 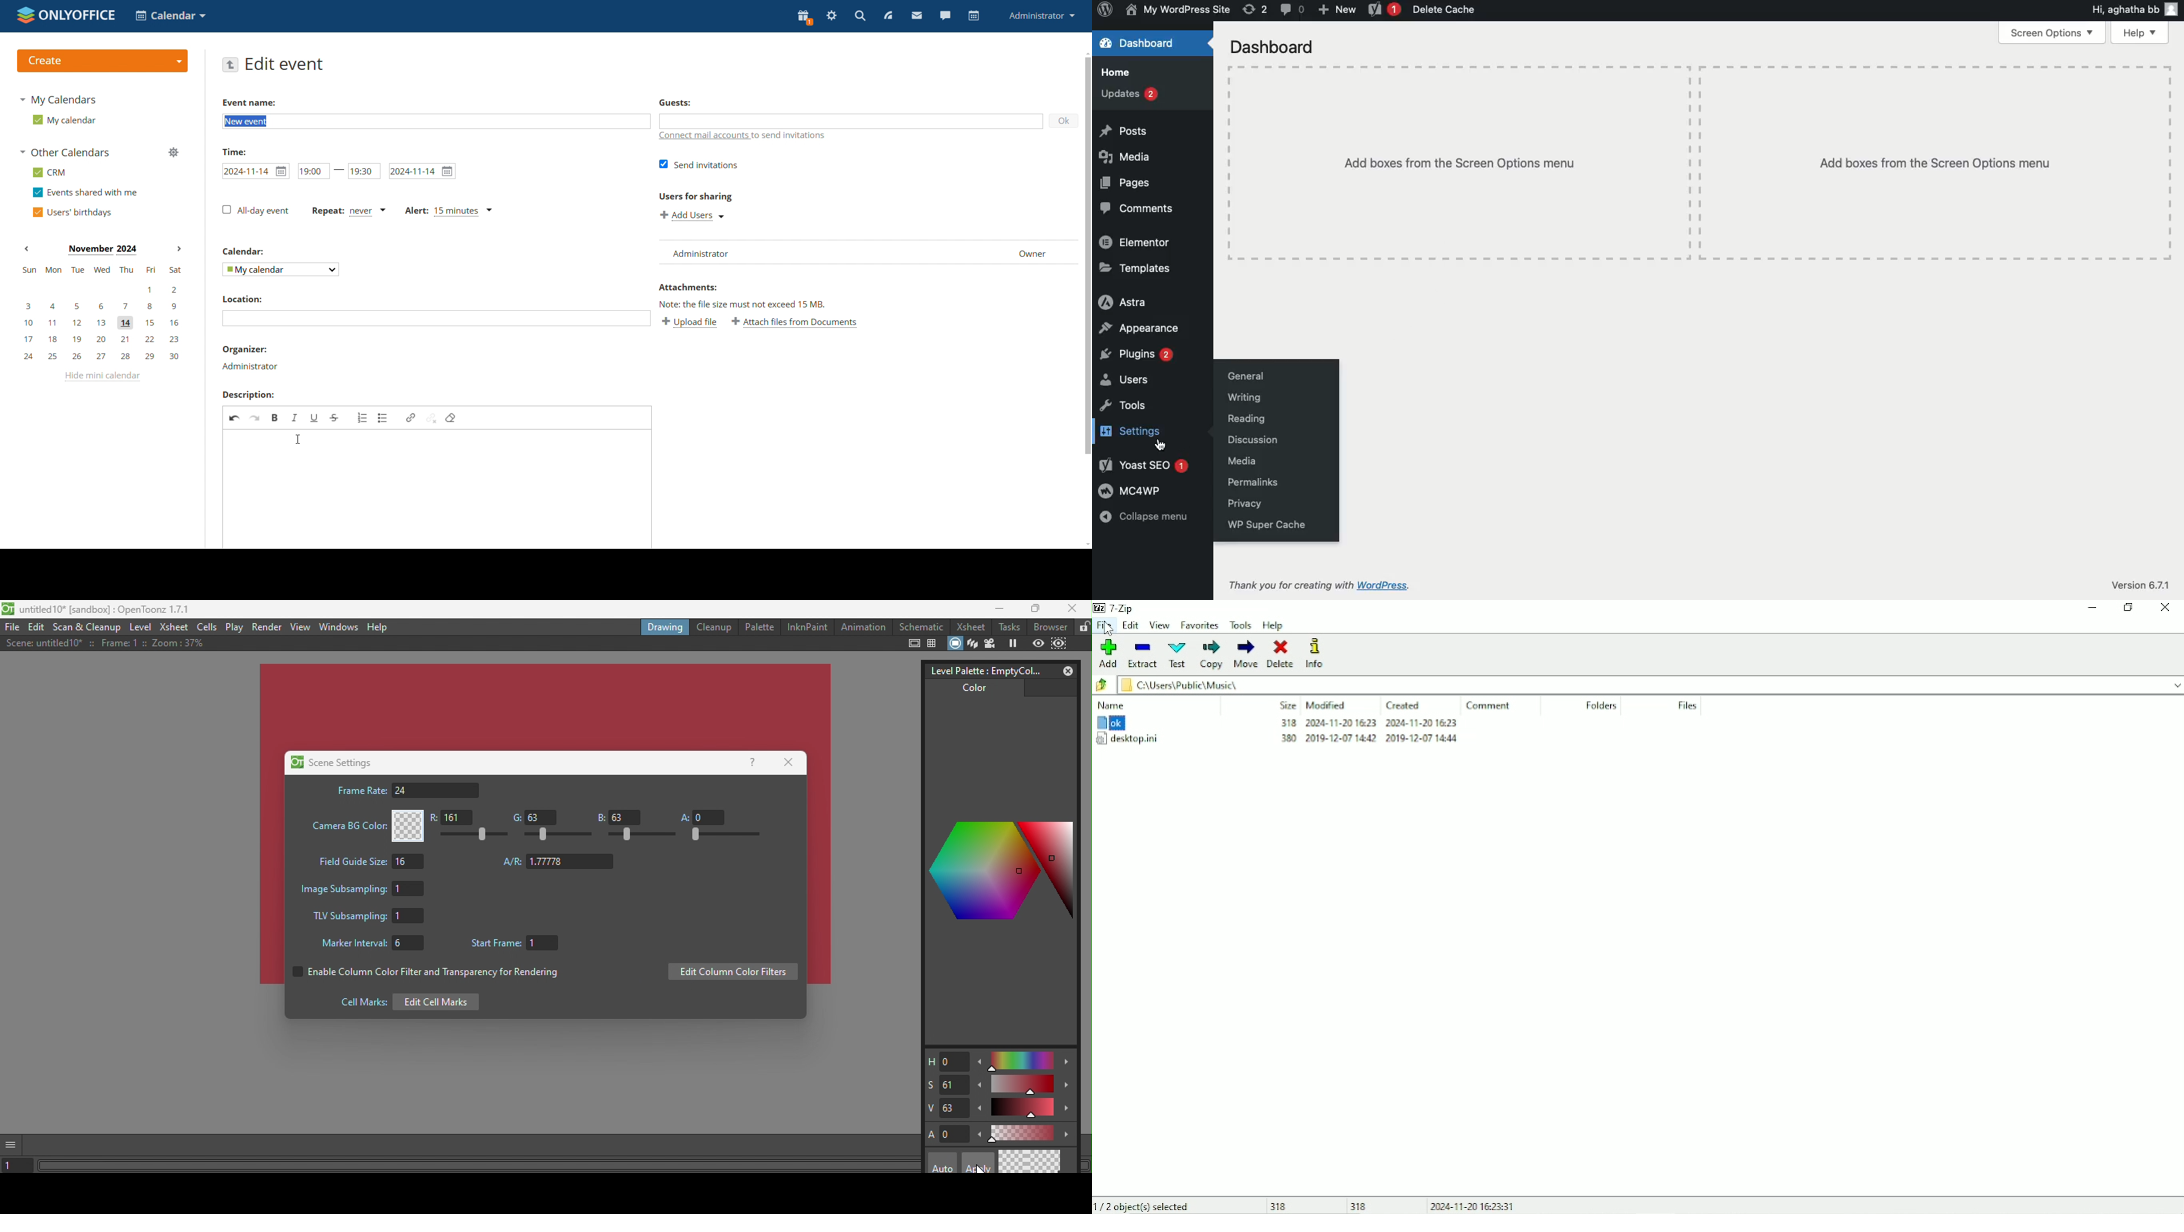 I want to click on R, so click(x=455, y=819).